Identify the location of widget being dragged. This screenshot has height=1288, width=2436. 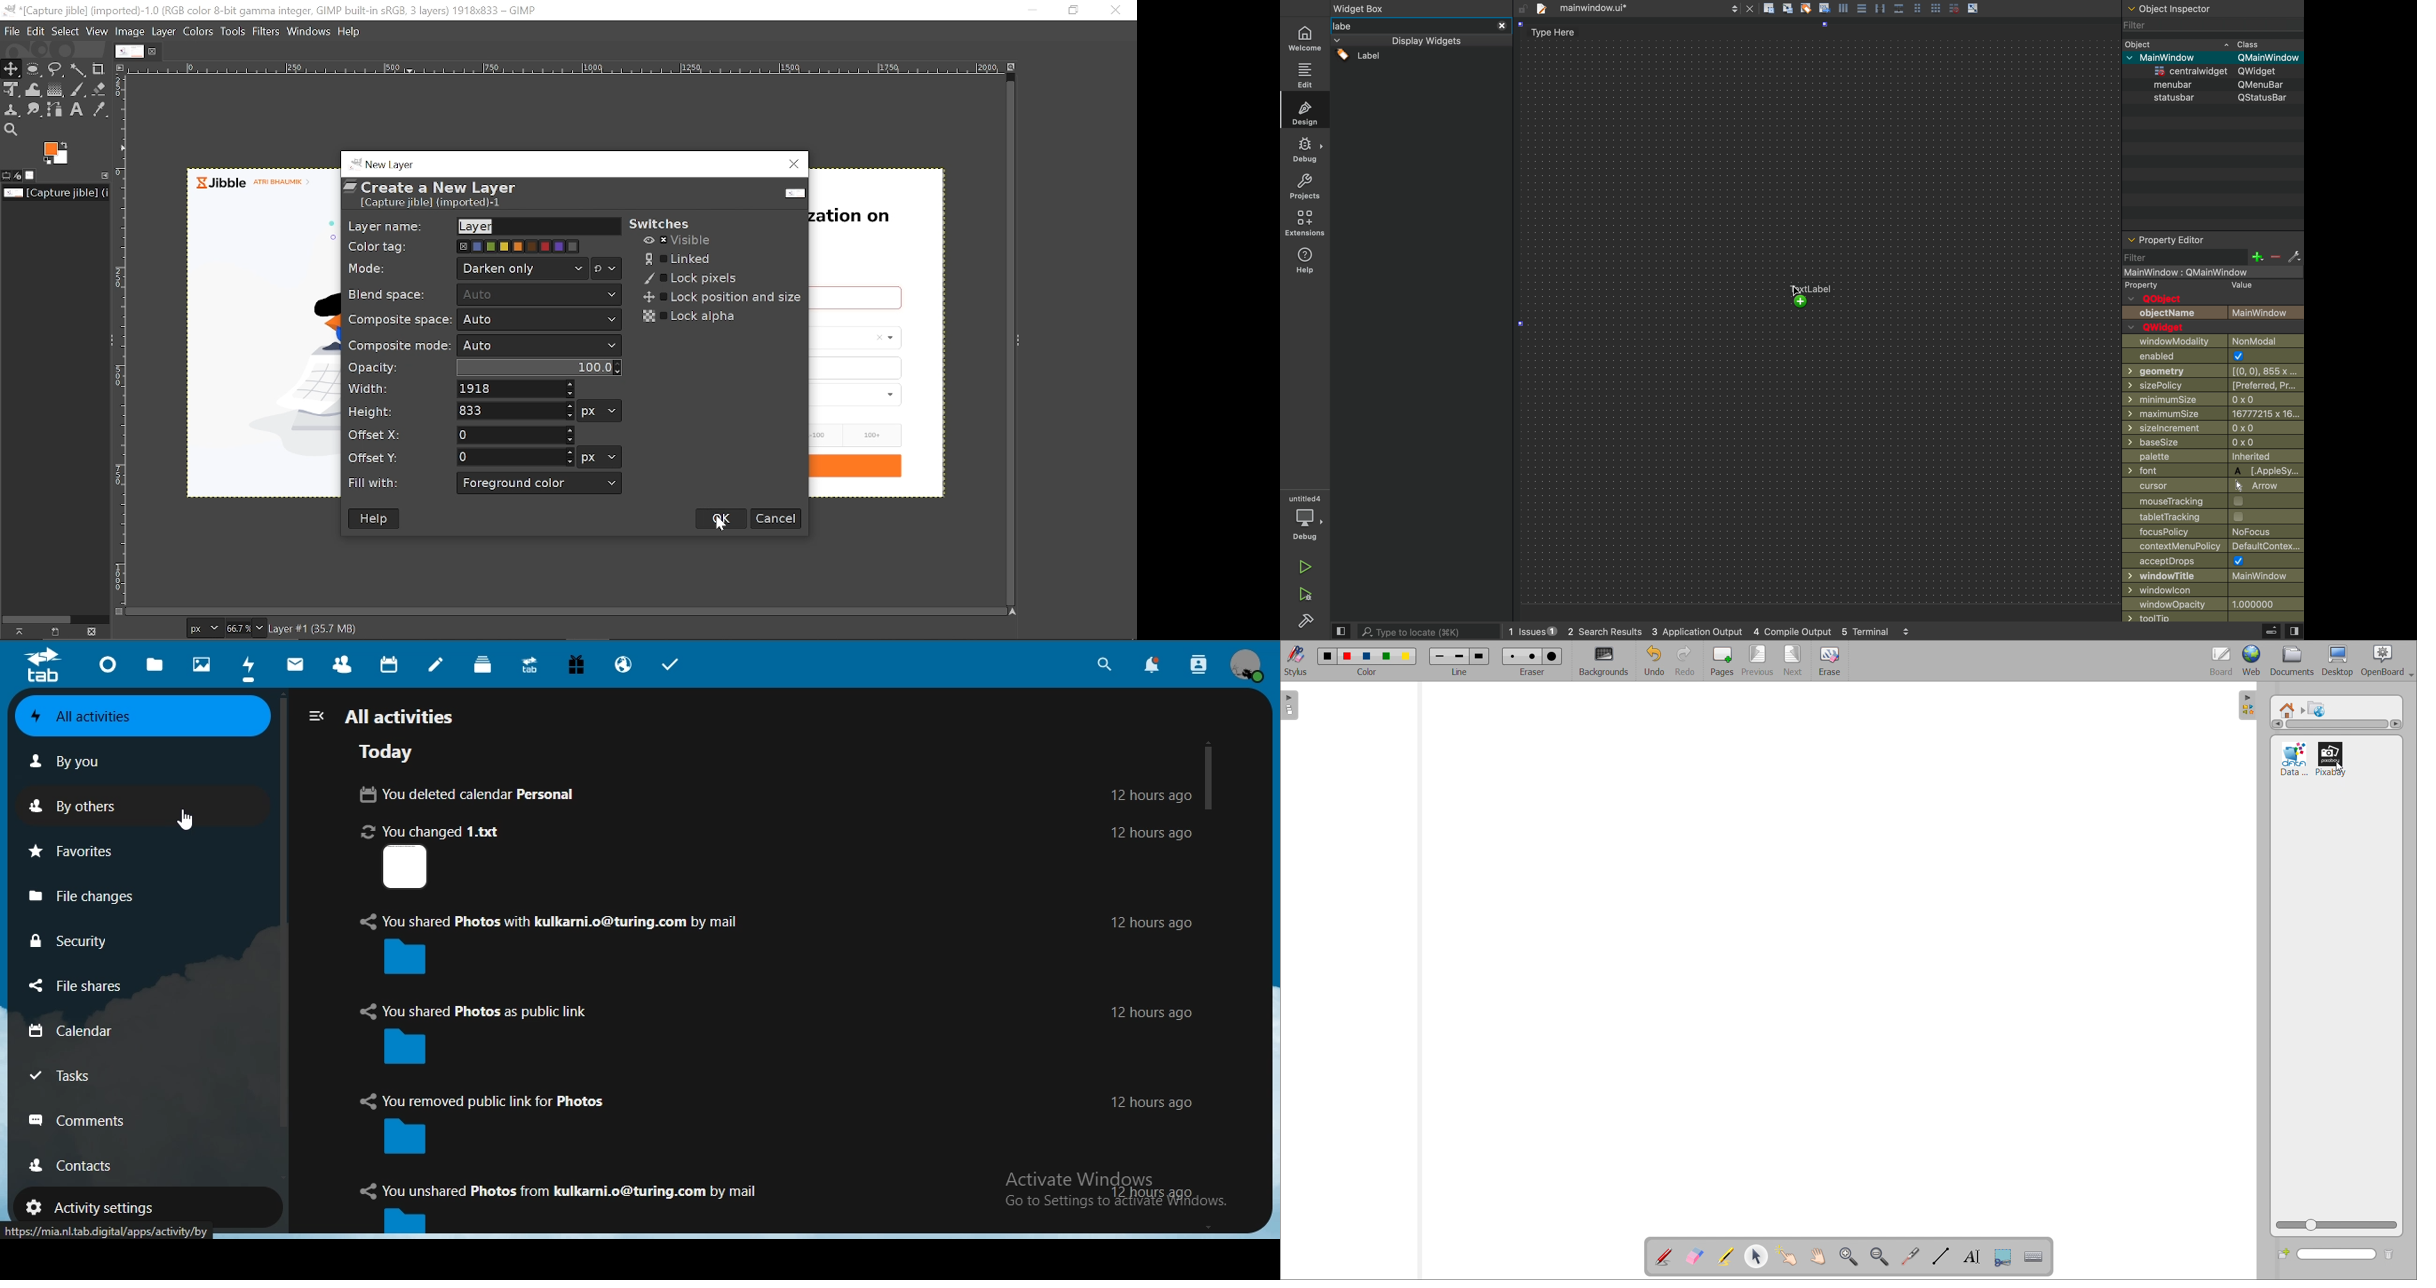
(1808, 294).